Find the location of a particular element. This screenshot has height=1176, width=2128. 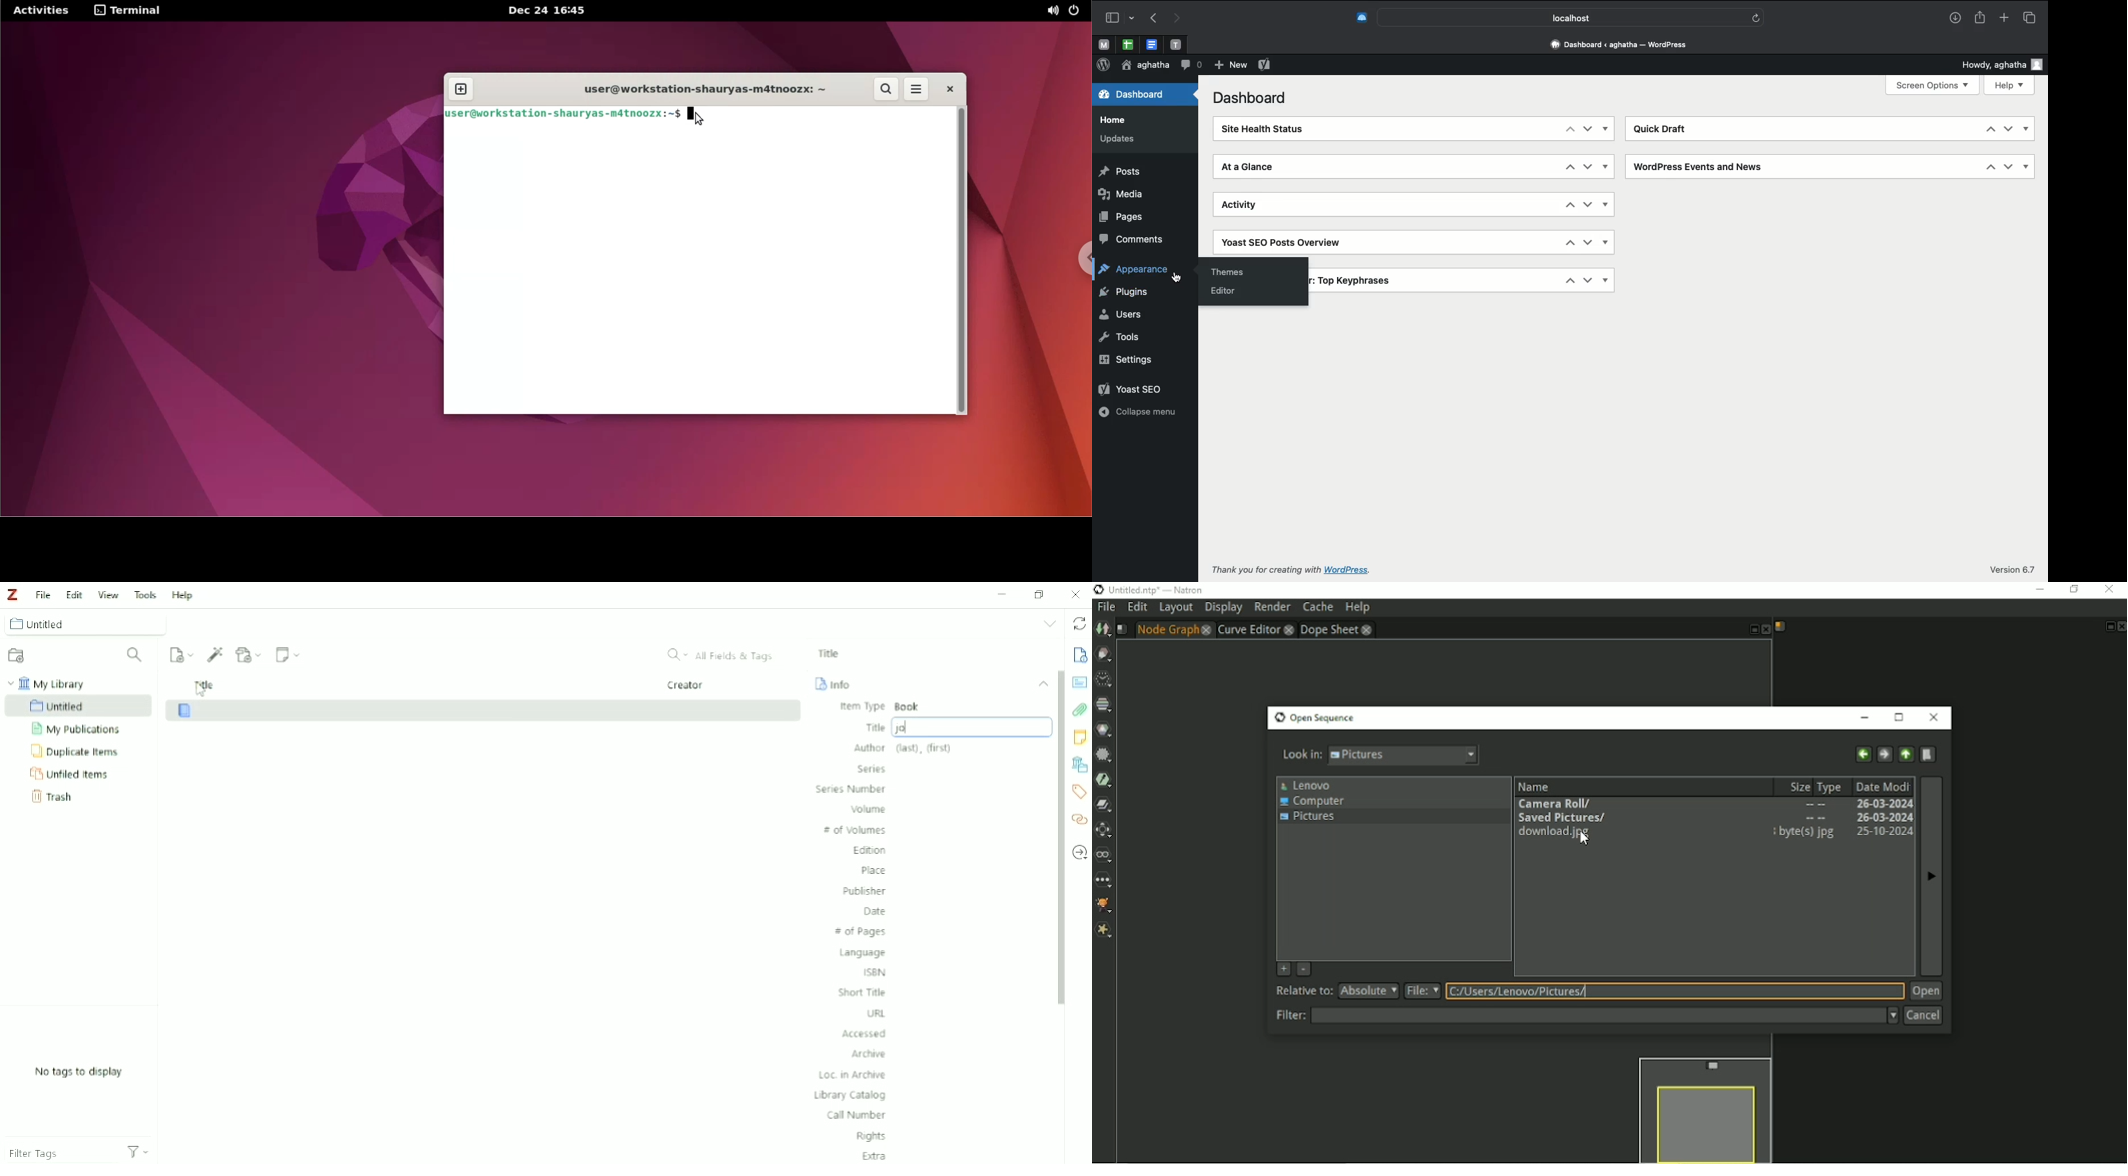

Short Title is located at coordinates (863, 992).